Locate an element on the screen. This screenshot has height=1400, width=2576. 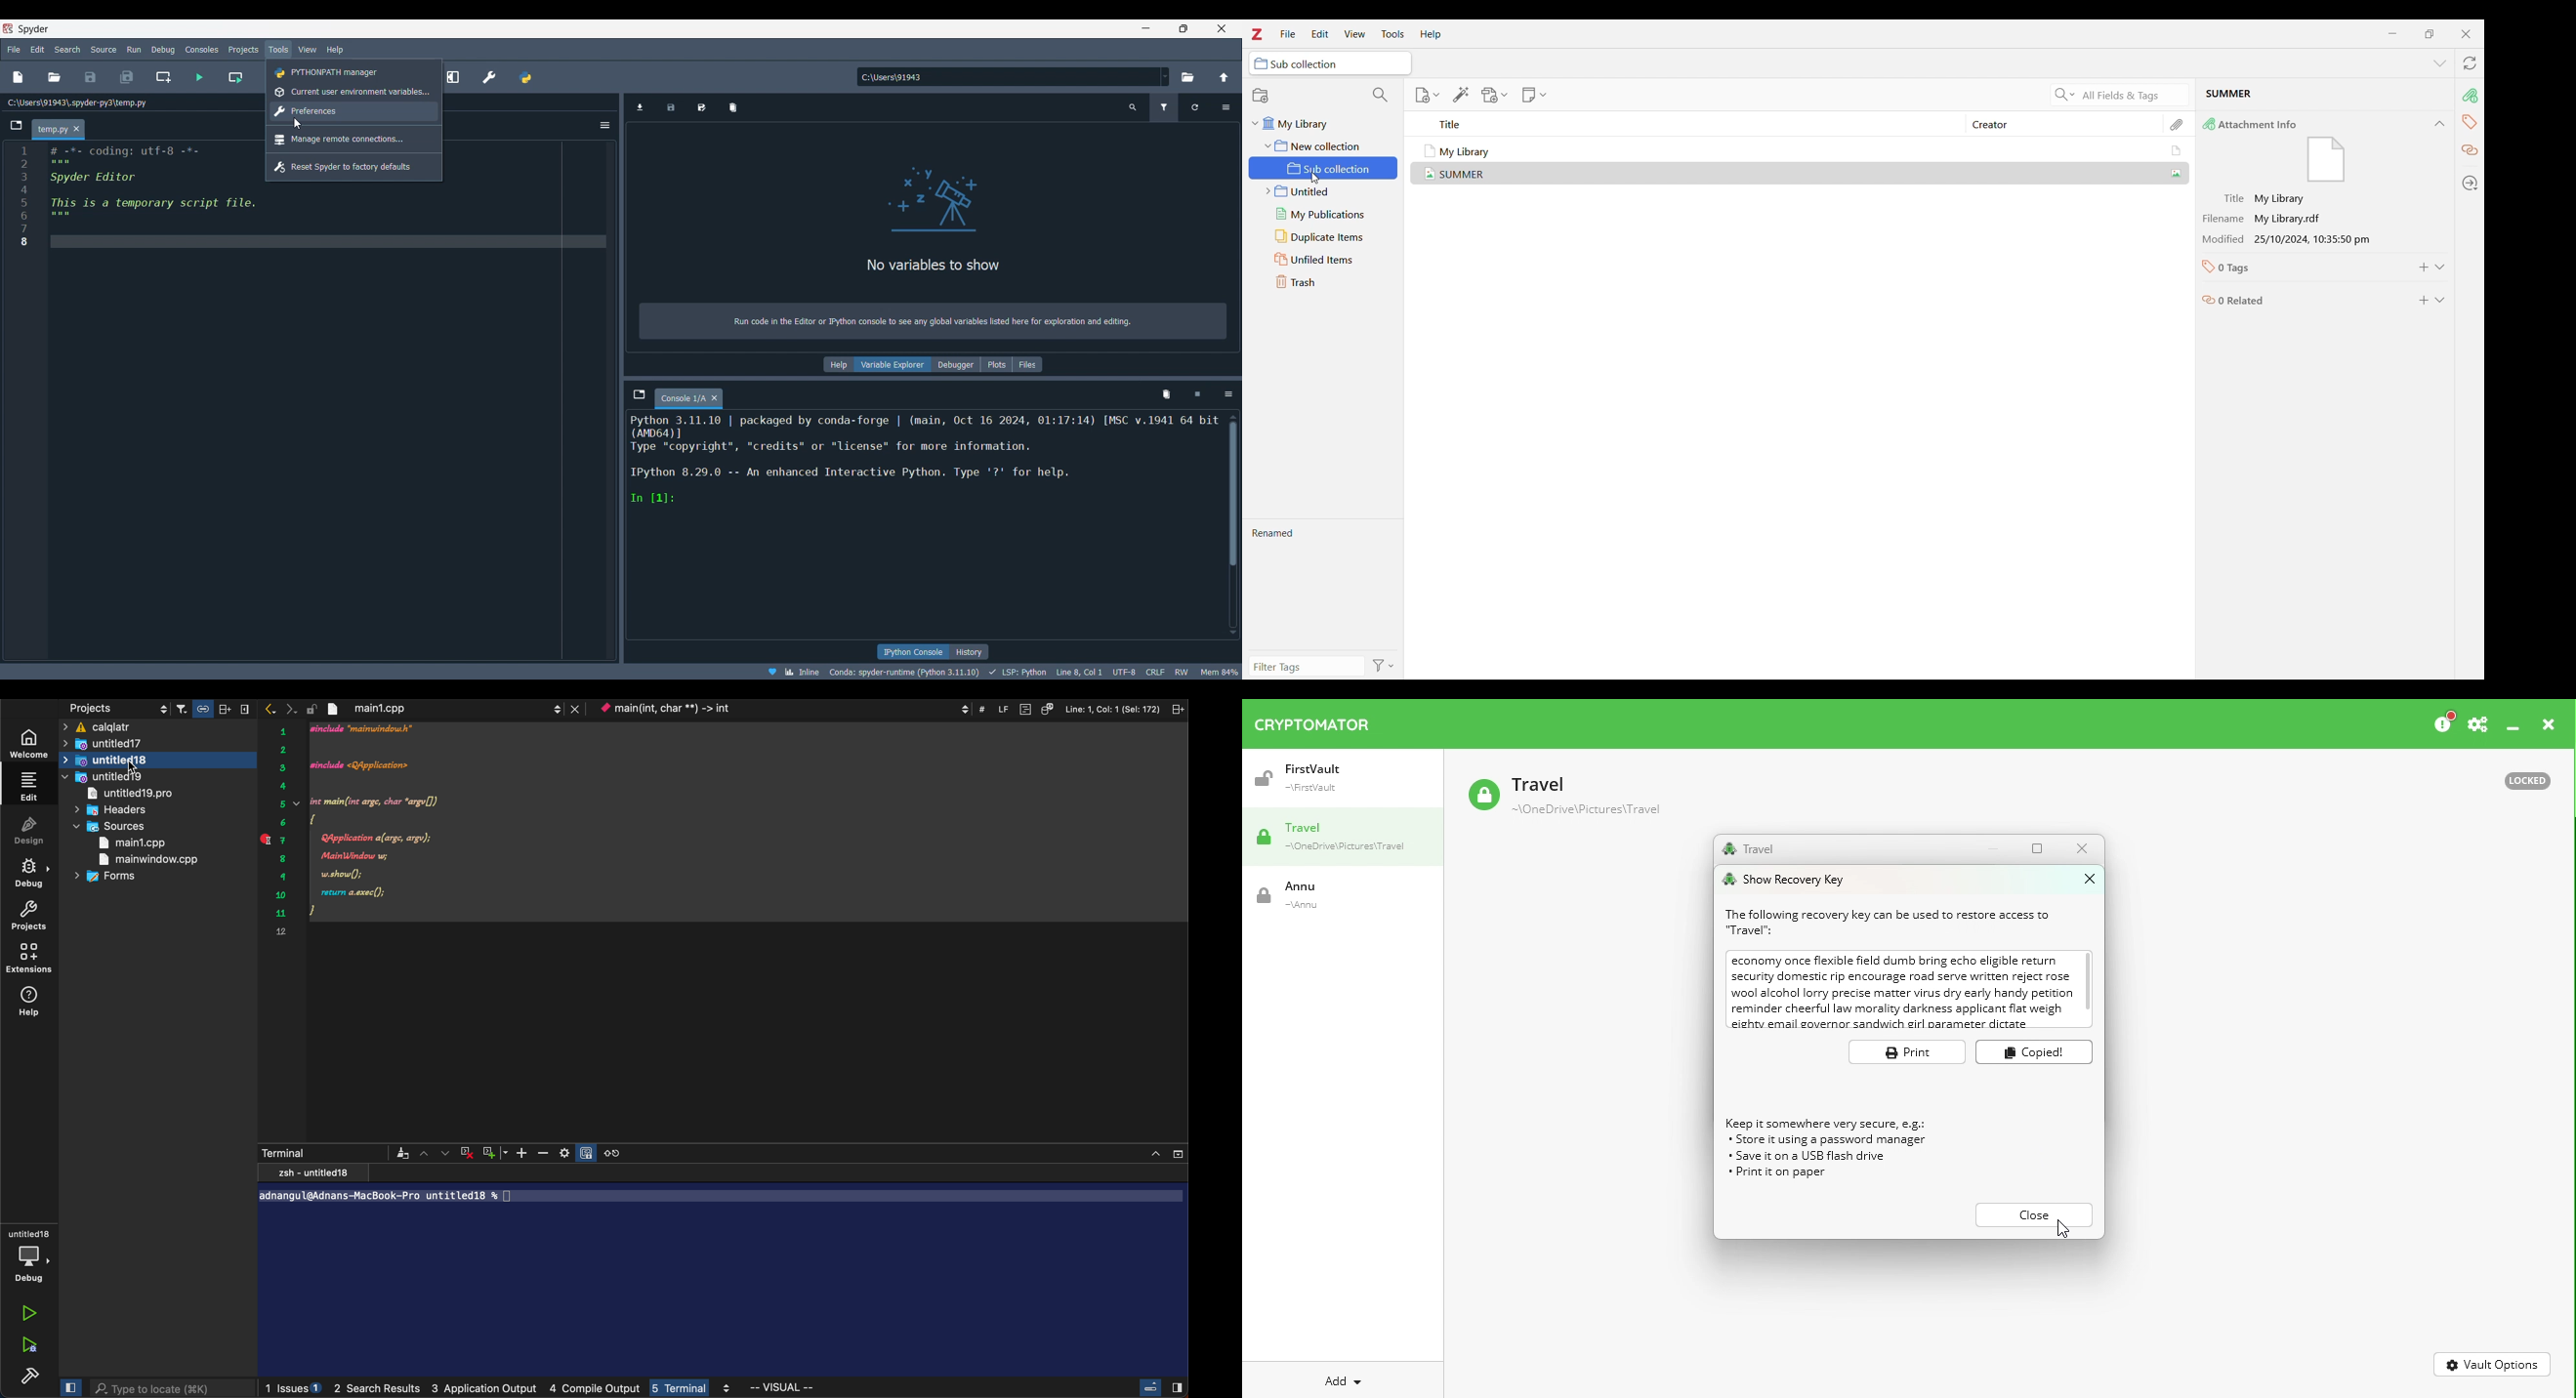
Close is located at coordinates (2082, 879).